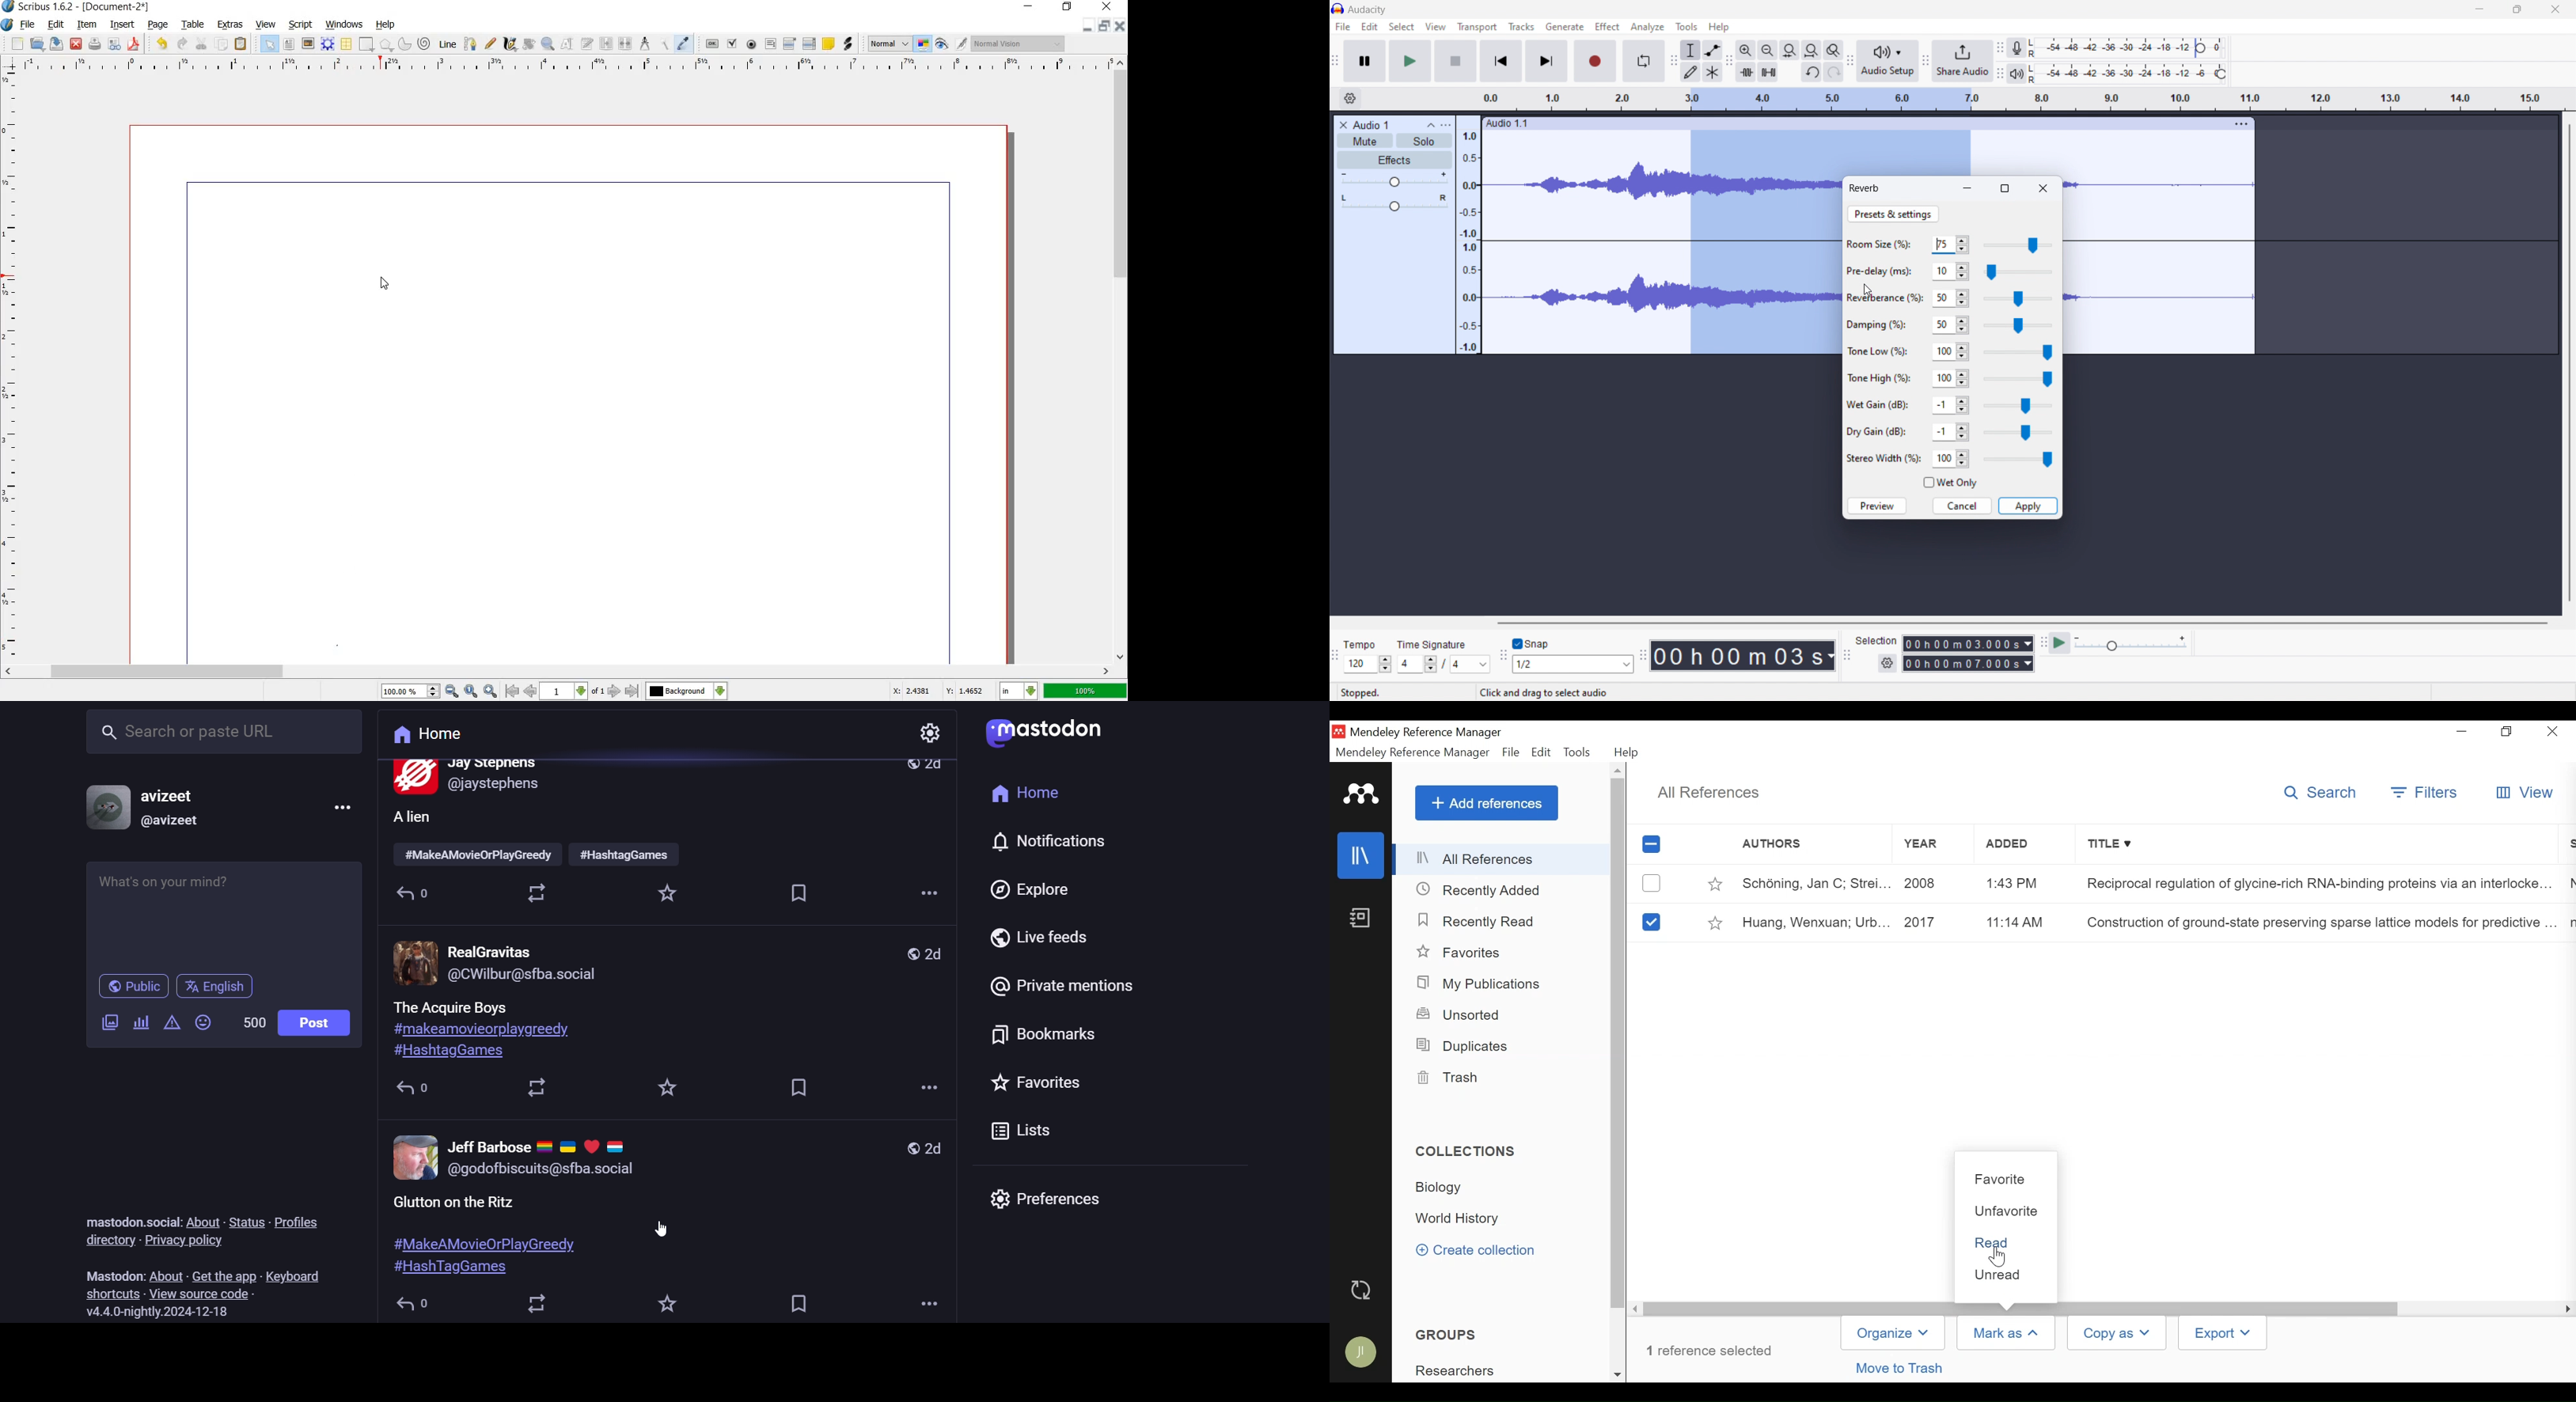 This screenshot has width=2576, height=1428. I want to click on select the current layer, so click(687, 691).